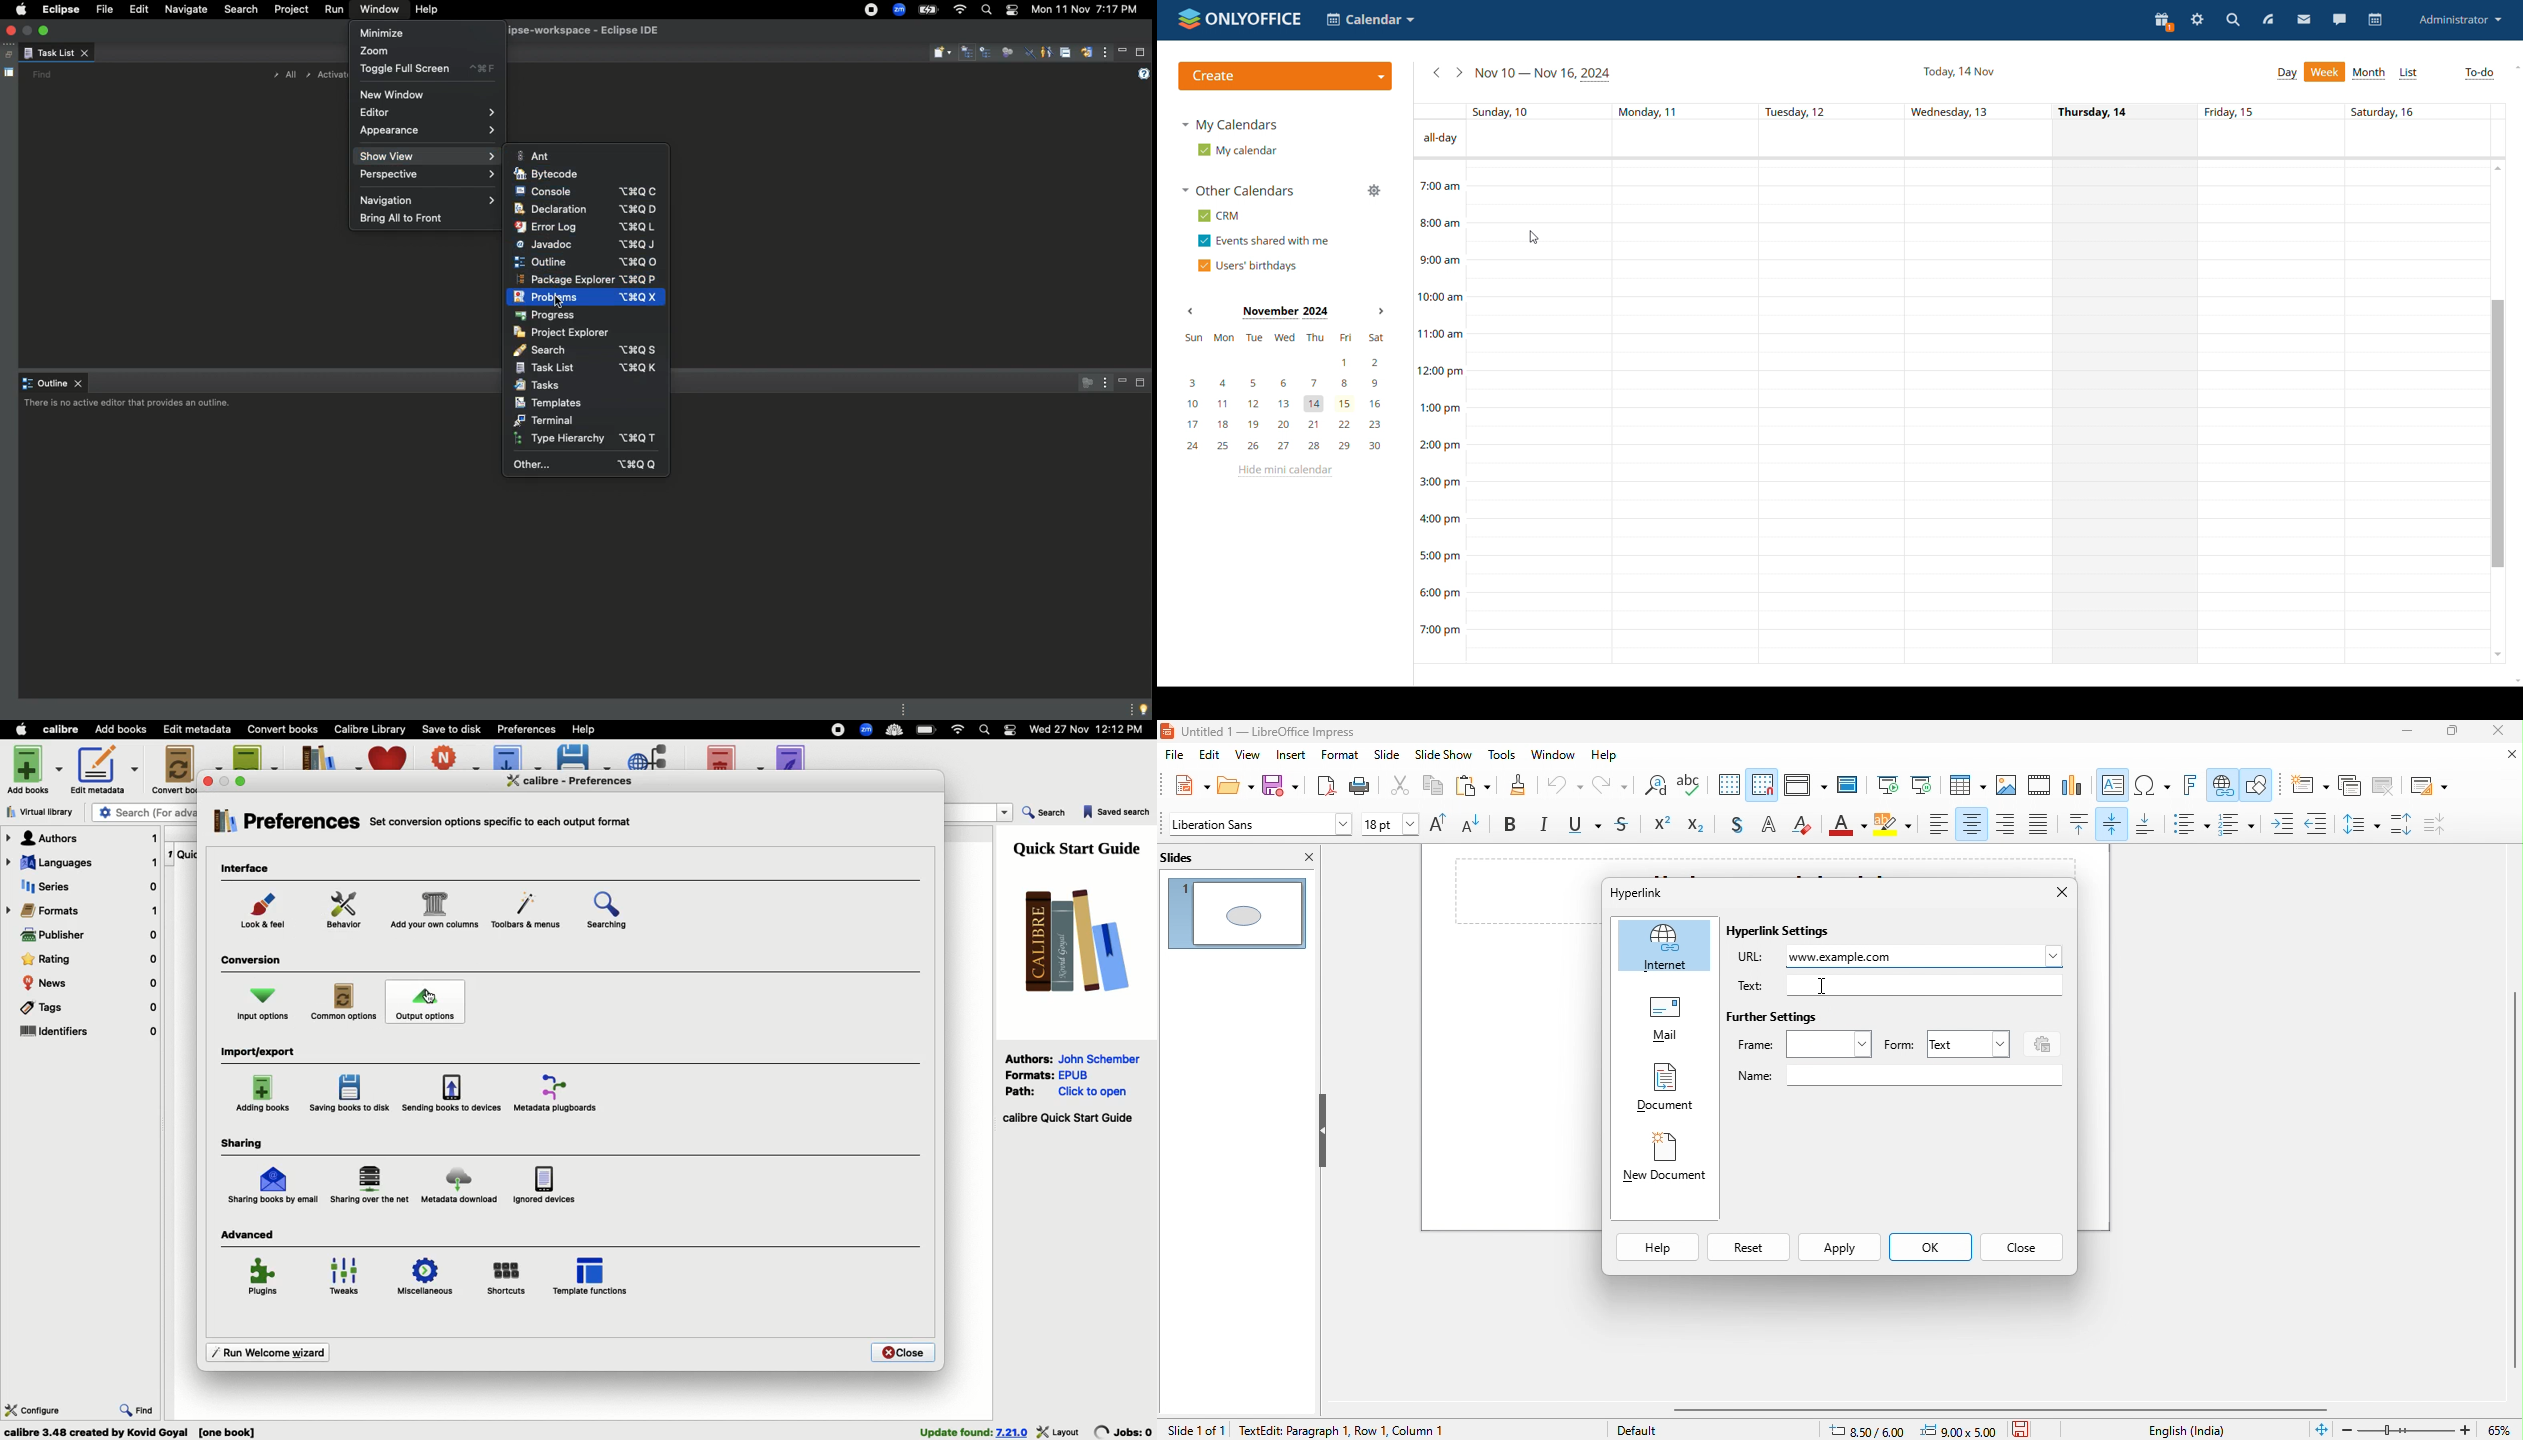 Image resolution: width=2548 pixels, height=1456 pixels. Describe the element at coordinates (2497, 657) in the screenshot. I see `scroll down` at that location.